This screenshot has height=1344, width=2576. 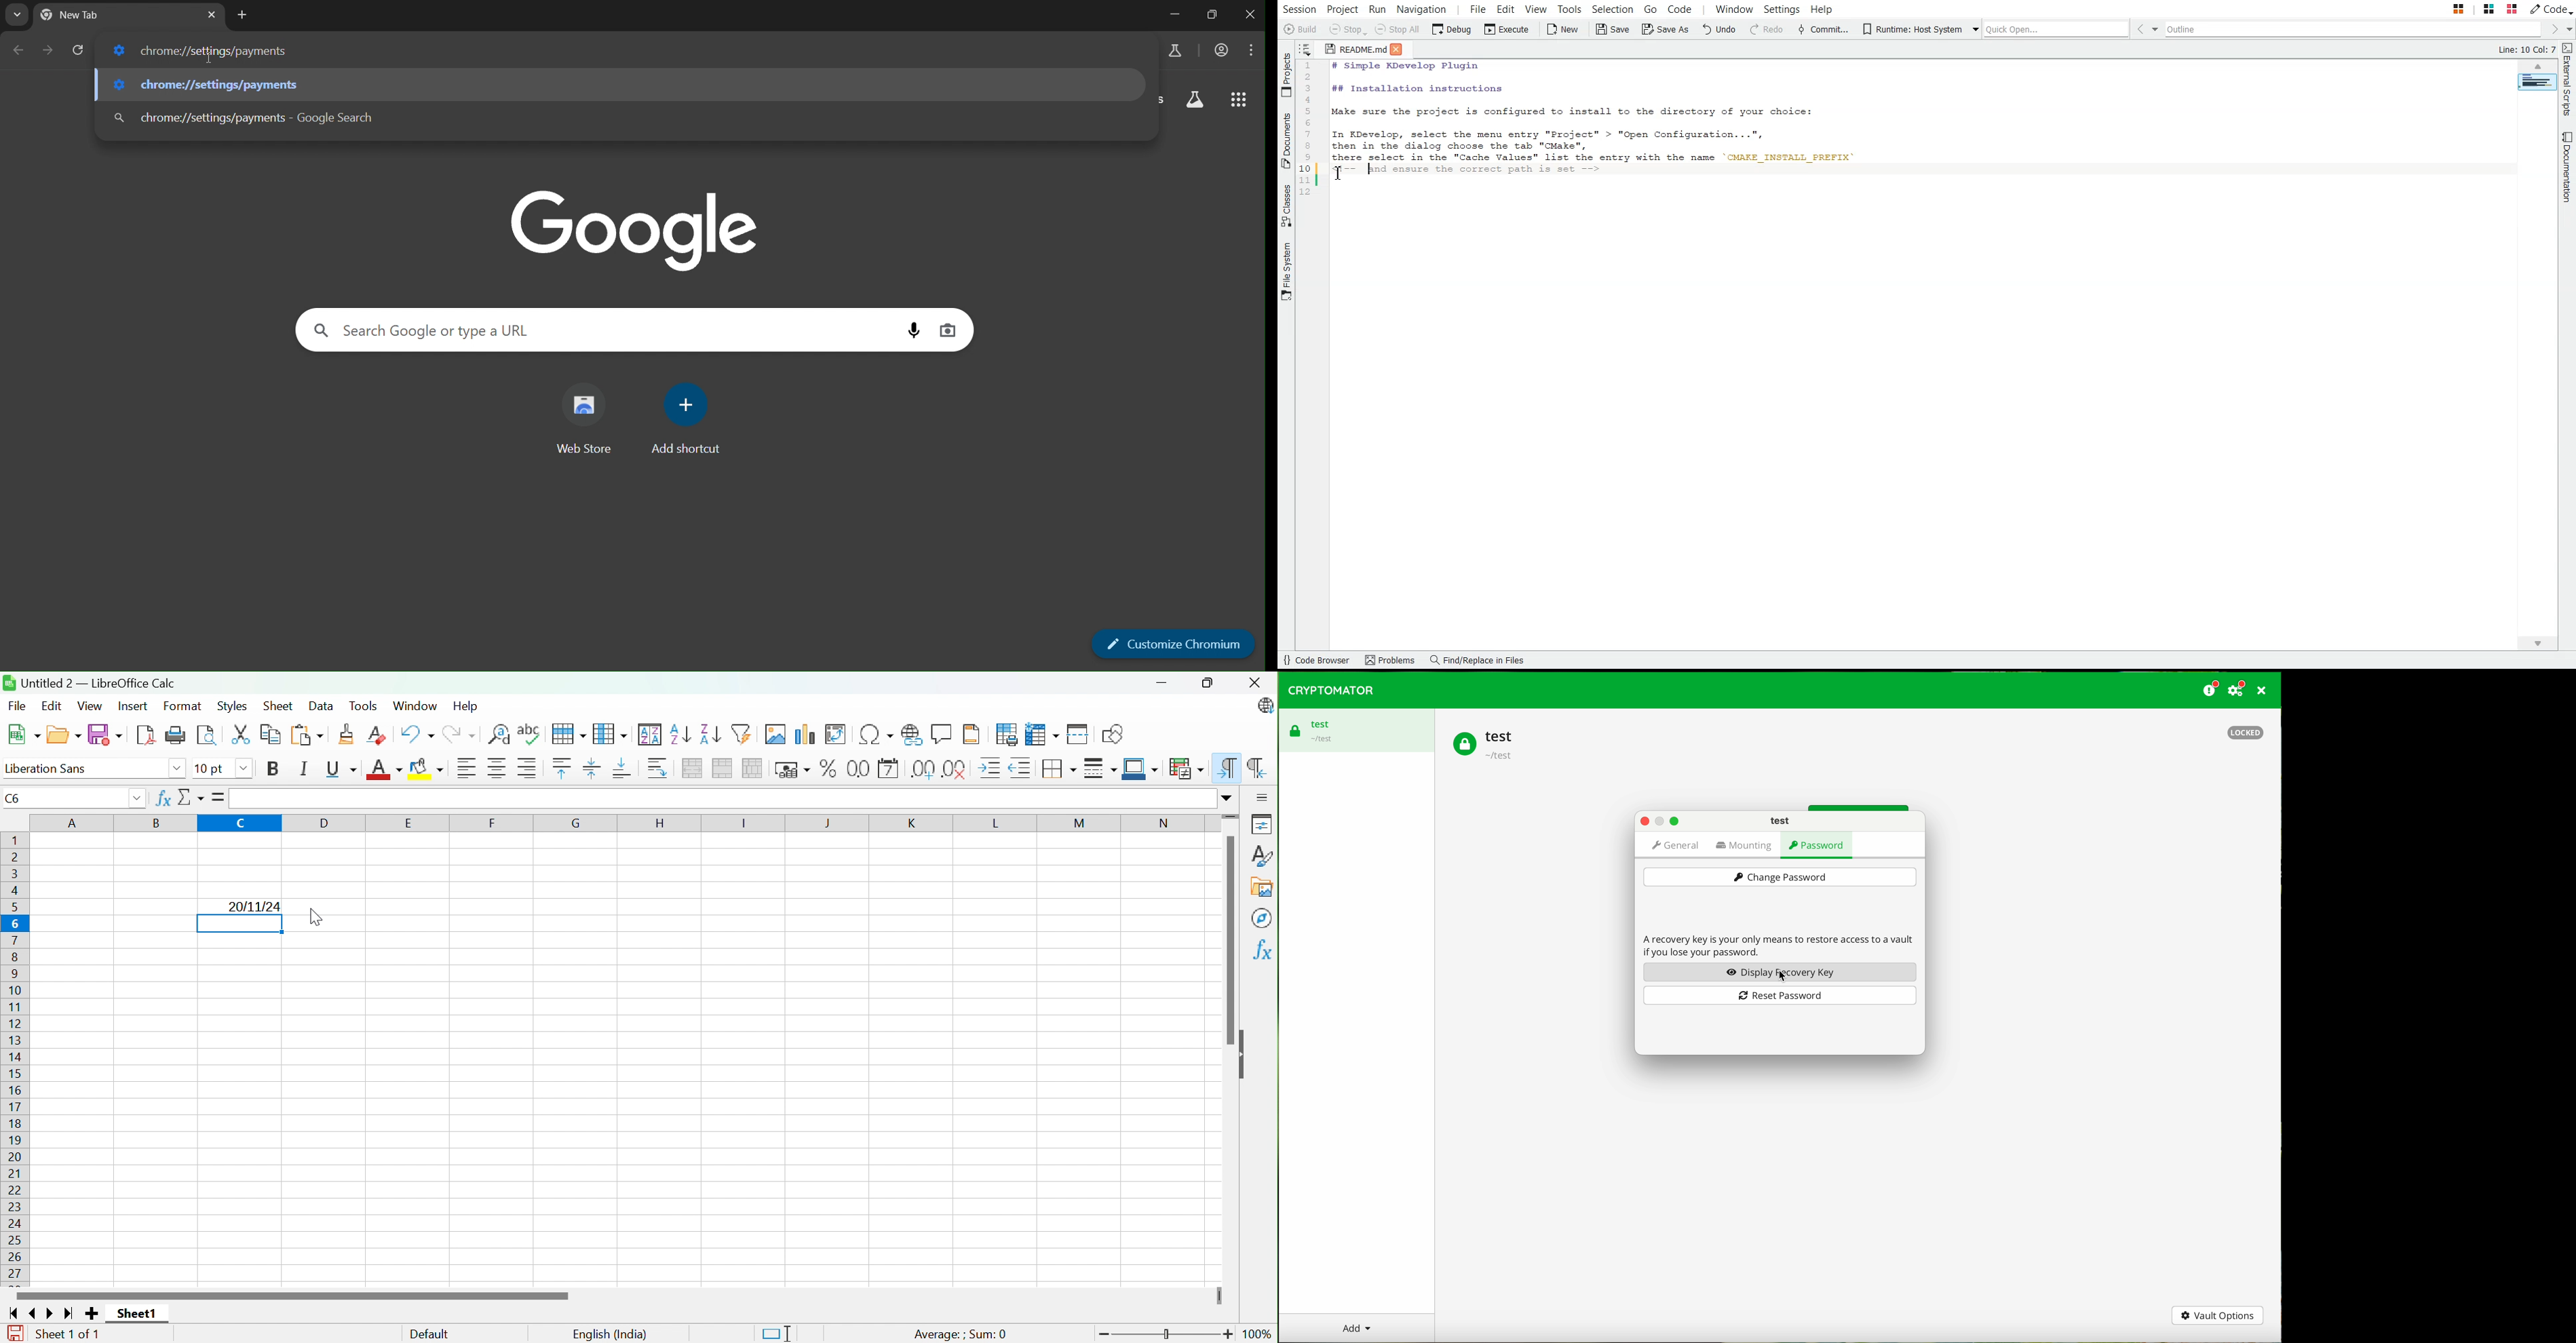 What do you see at coordinates (1229, 797) in the screenshot?
I see `Expand formula` at bounding box center [1229, 797].